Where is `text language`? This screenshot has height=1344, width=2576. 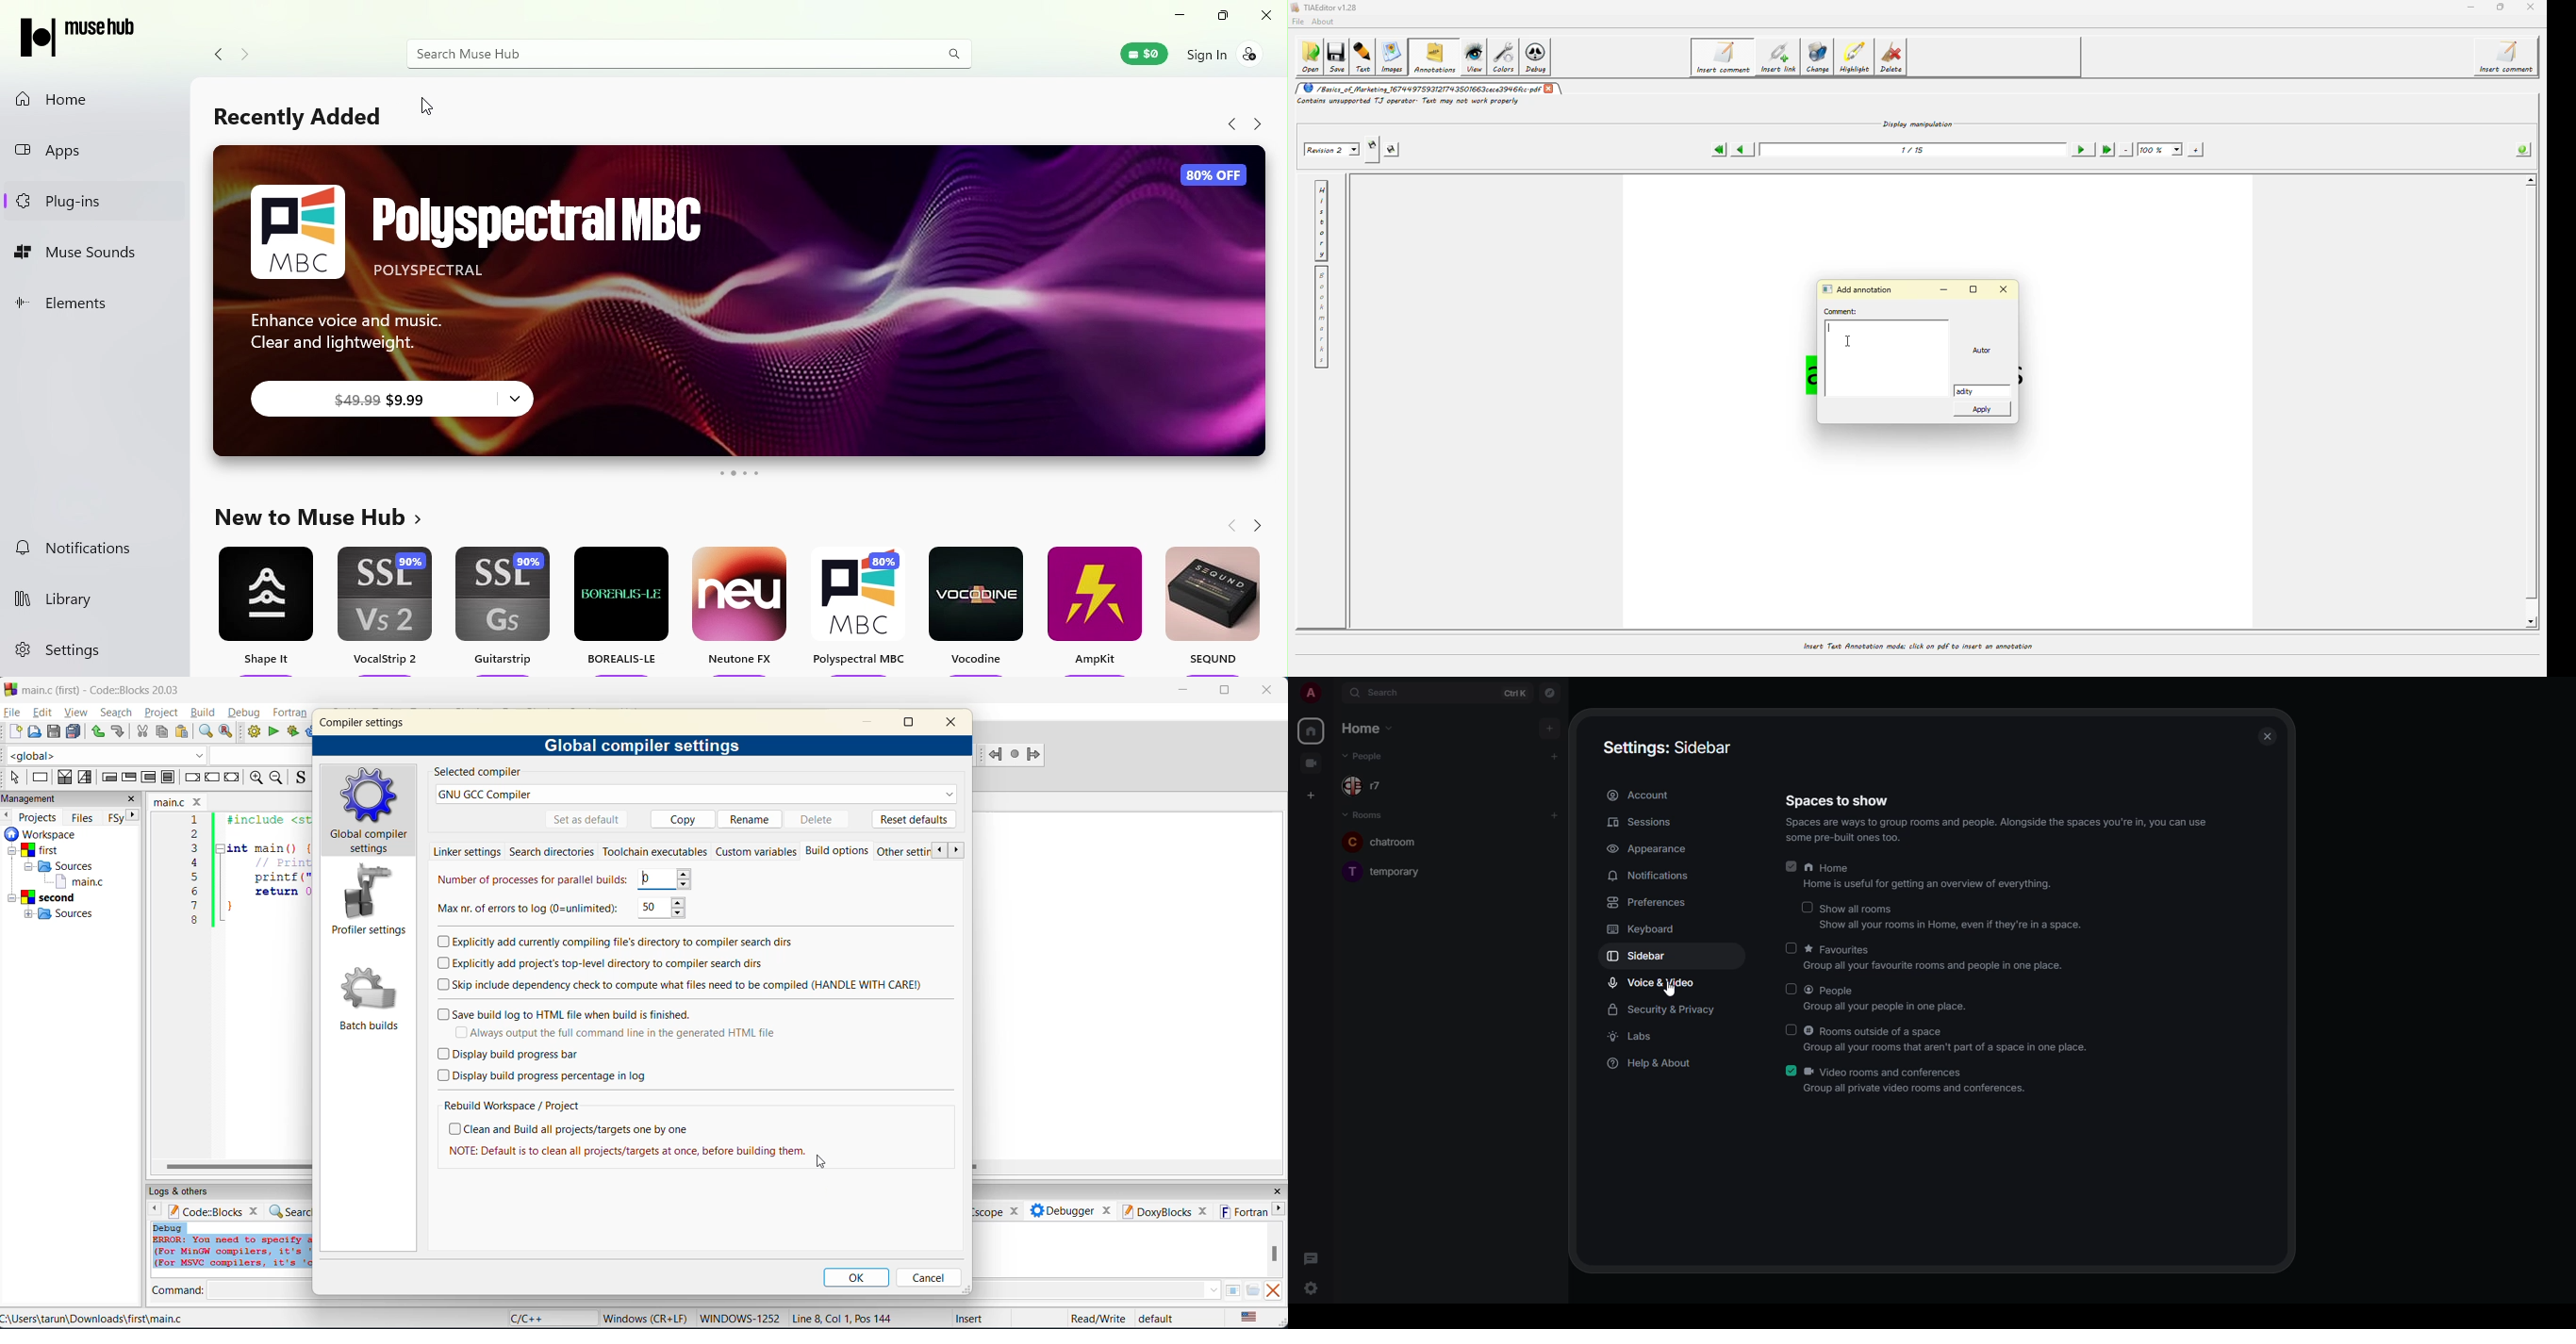
text language is located at coordinates (1250, 1318).